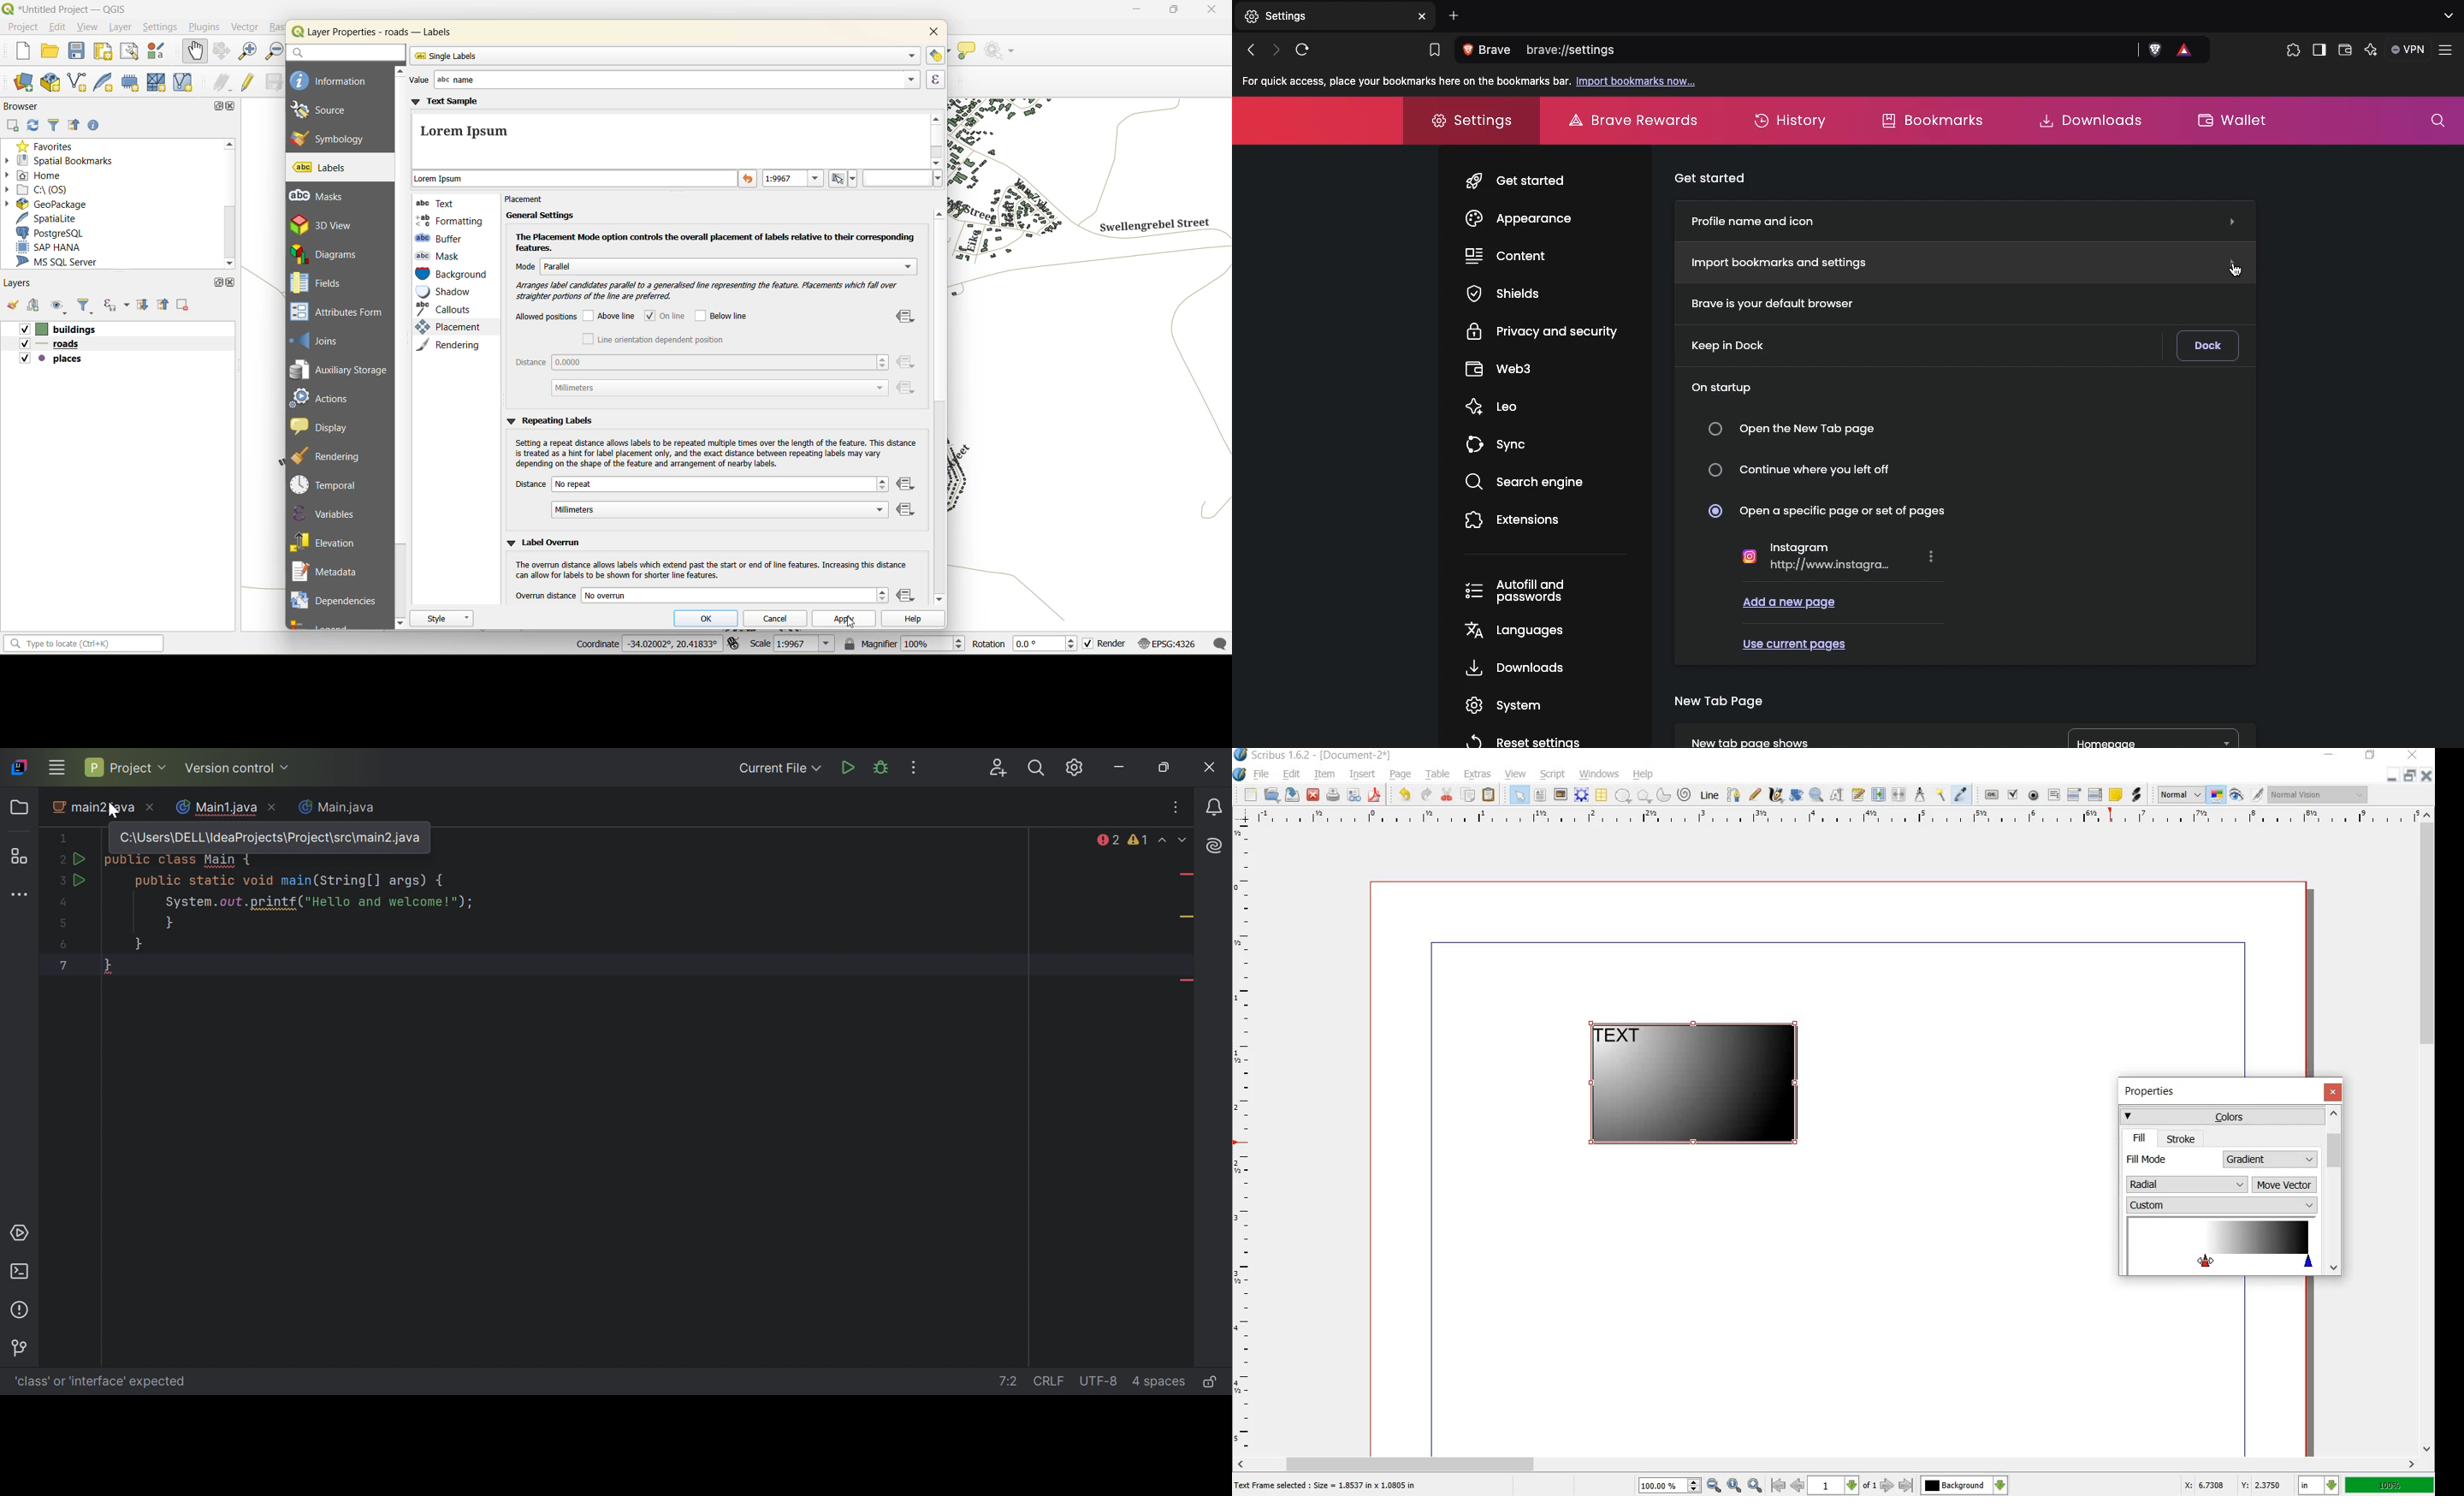 The width and height of the screenshot is (2464, 1512). I want to click on fill mode, so click(2172, 1159).